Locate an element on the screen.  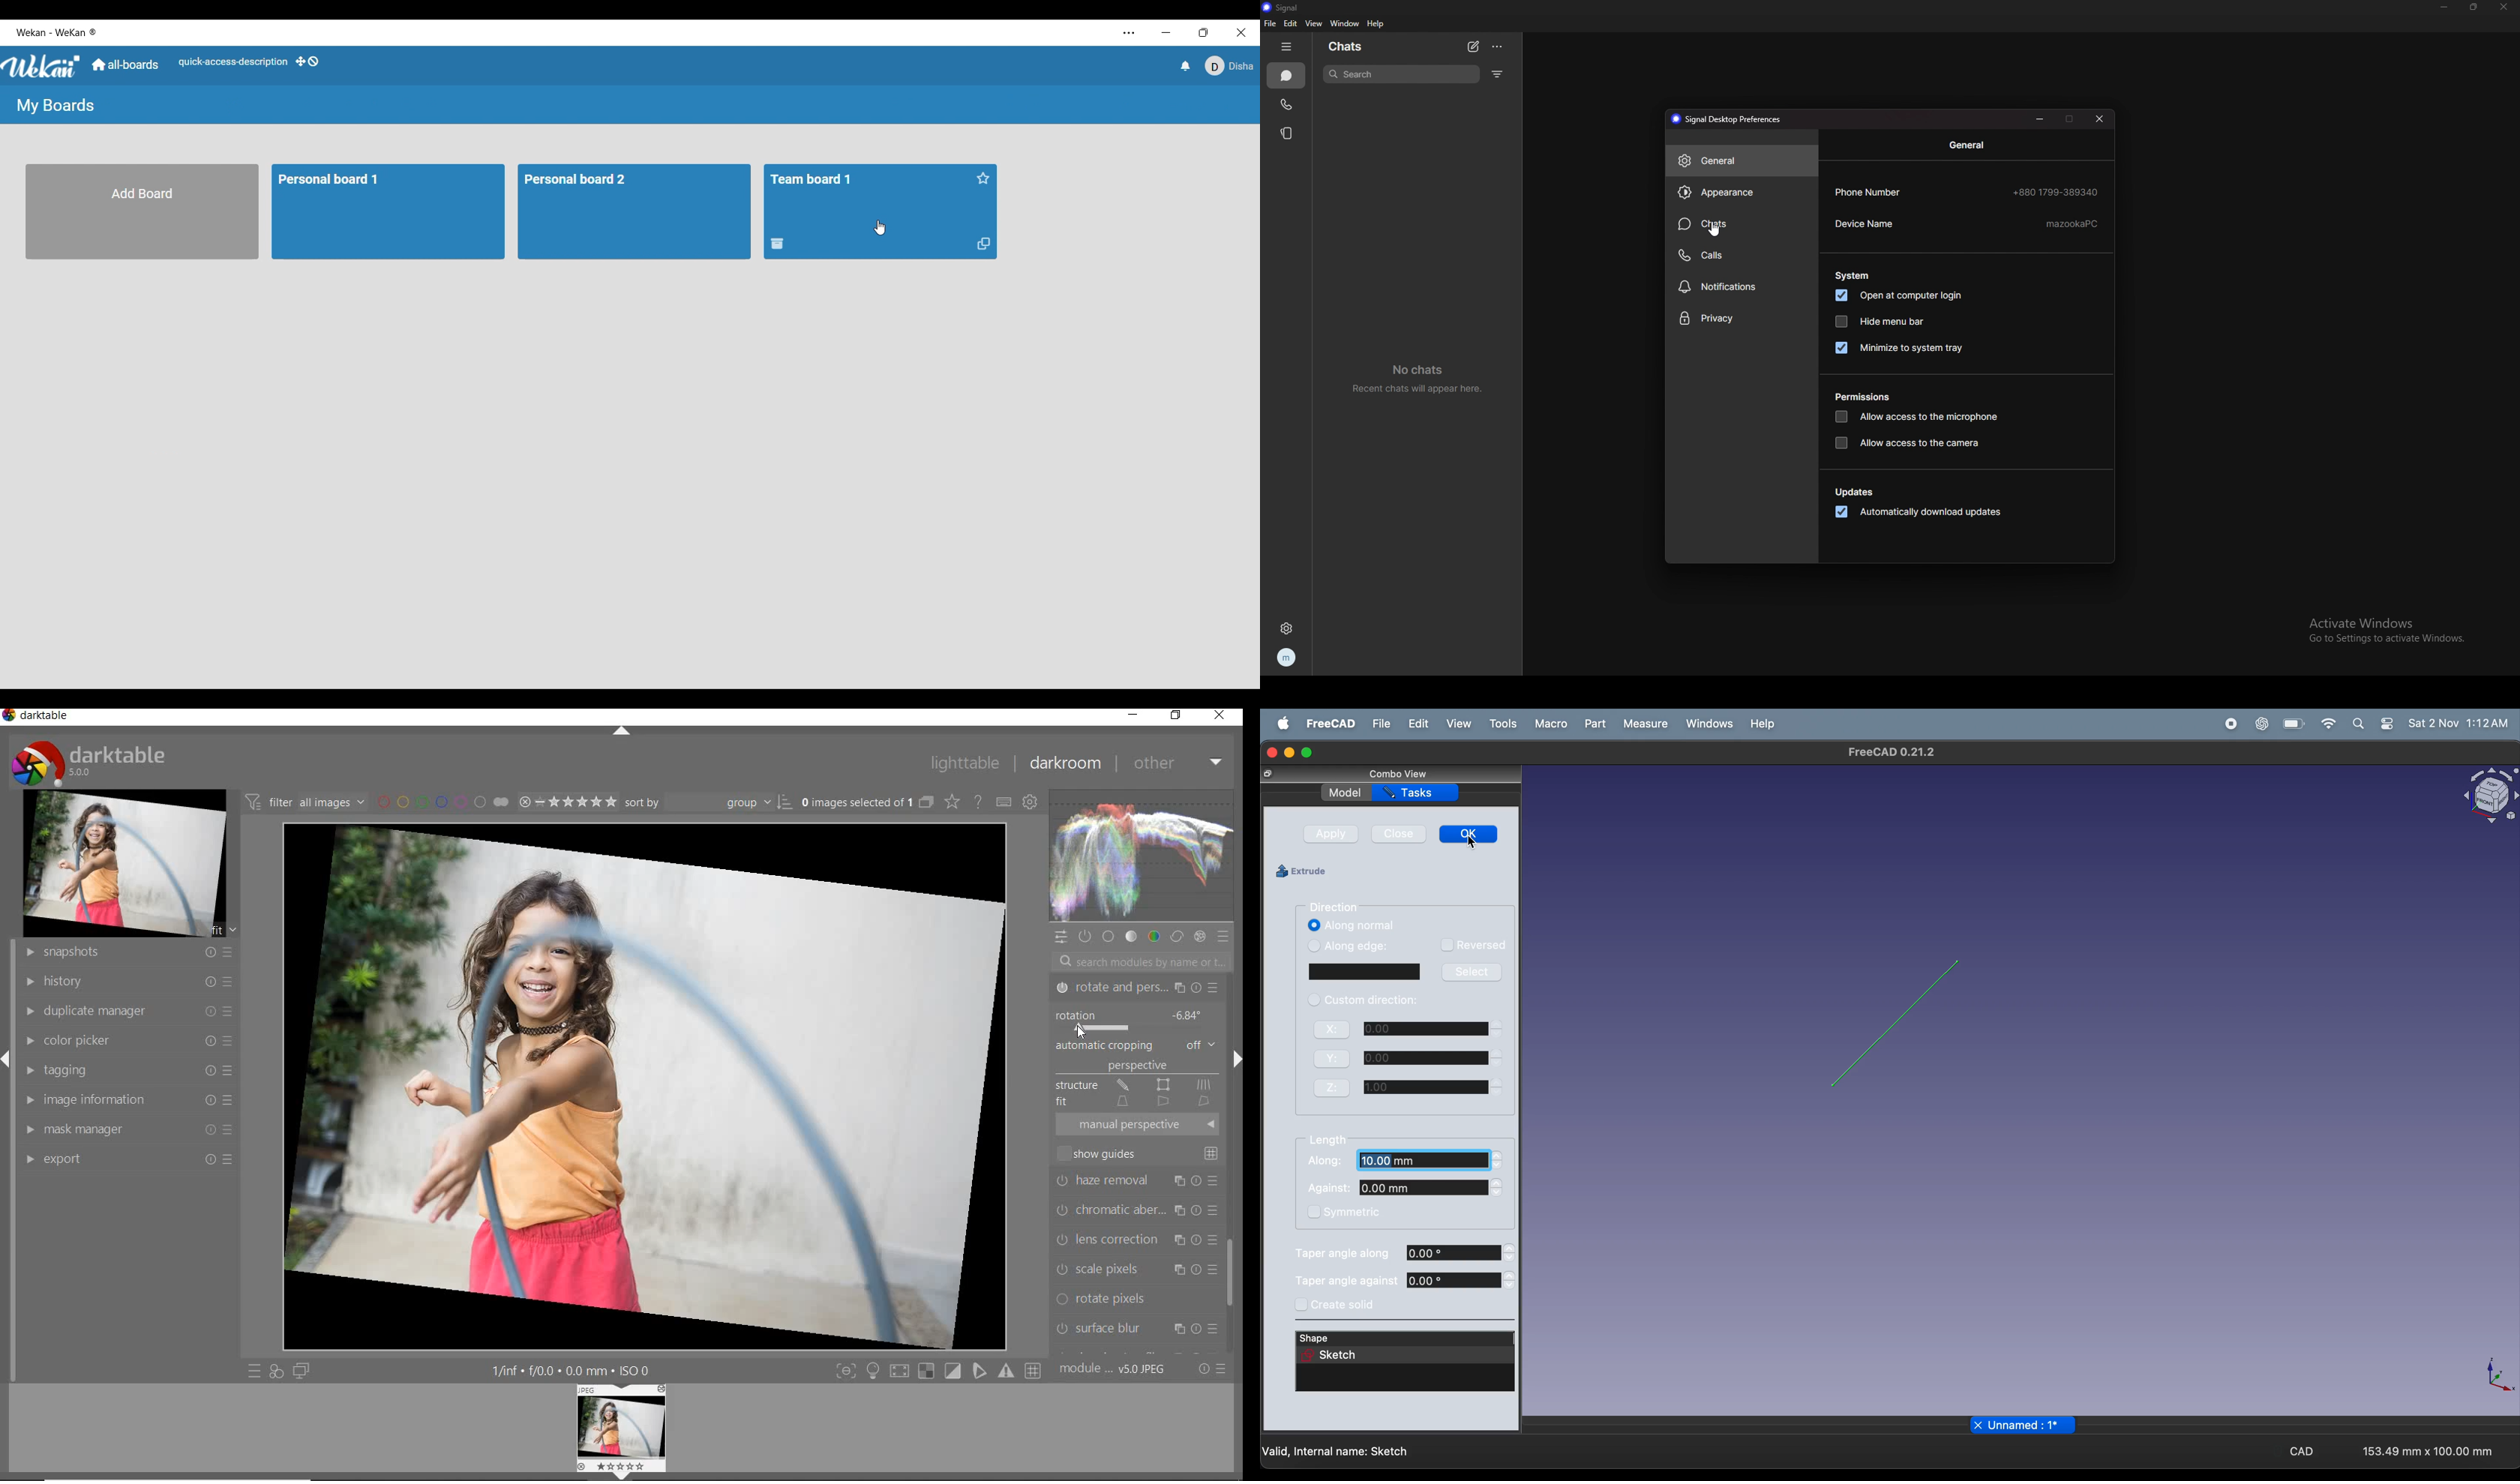
base is located at coordinates (1108, 937).